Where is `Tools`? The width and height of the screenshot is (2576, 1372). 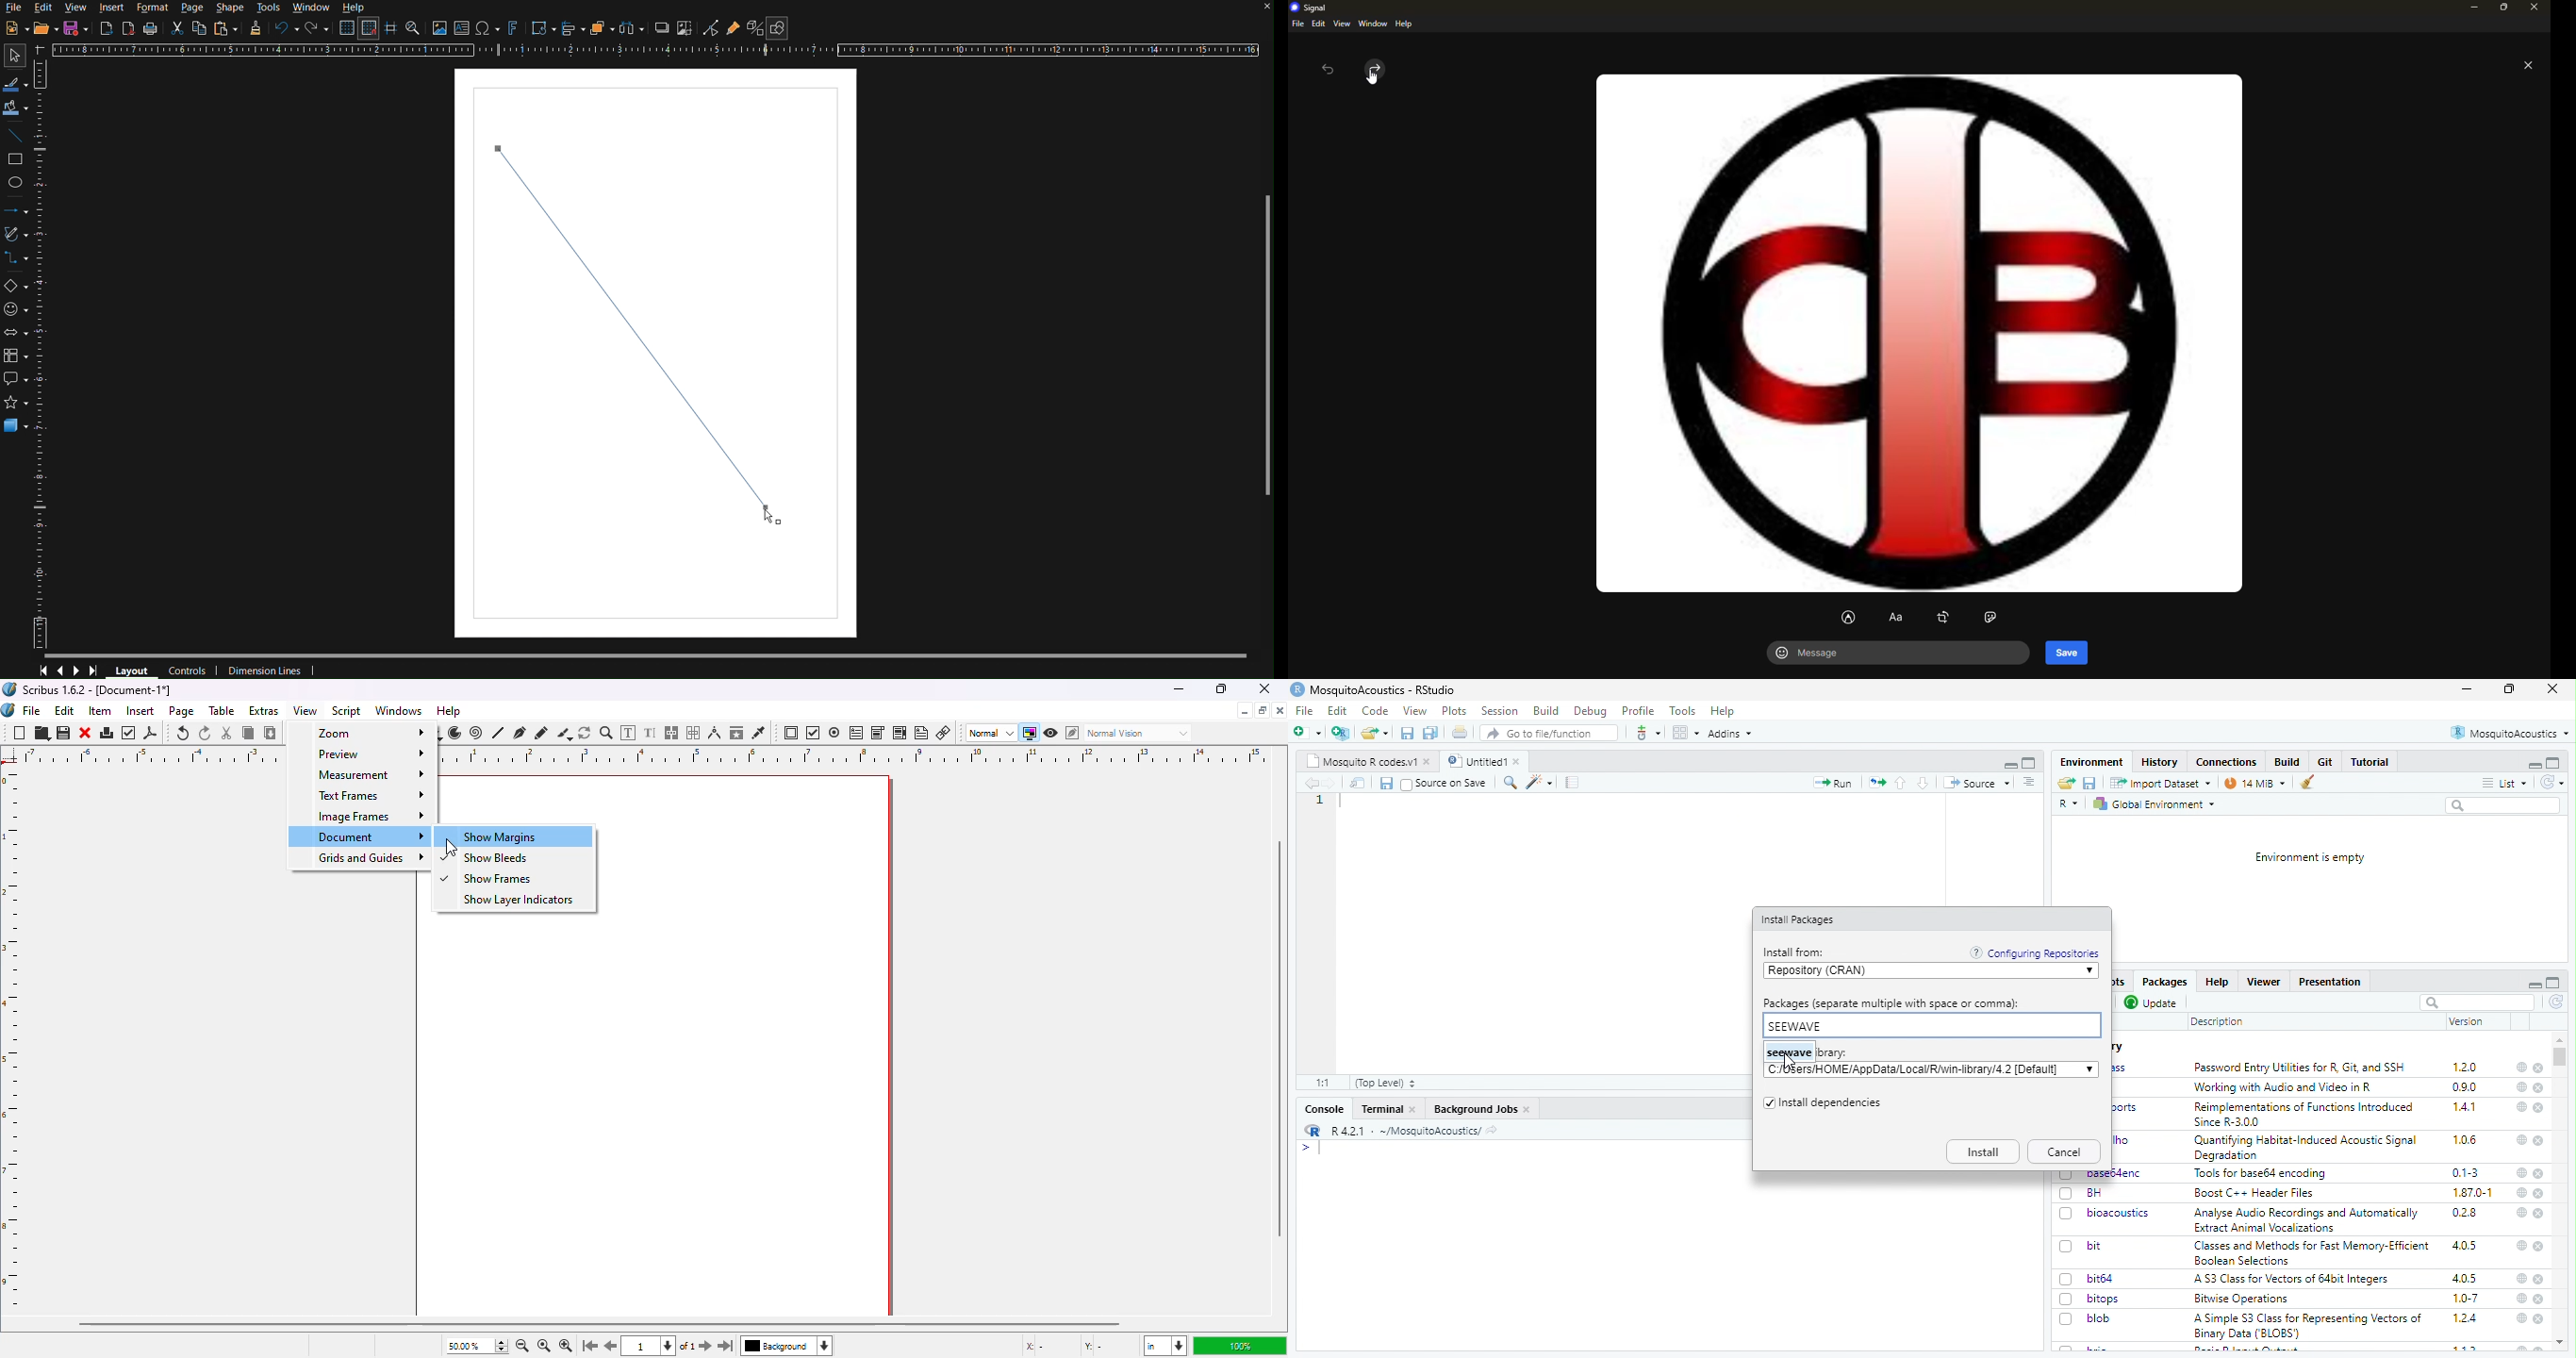
Tools is located at coordinates (1683, 711).